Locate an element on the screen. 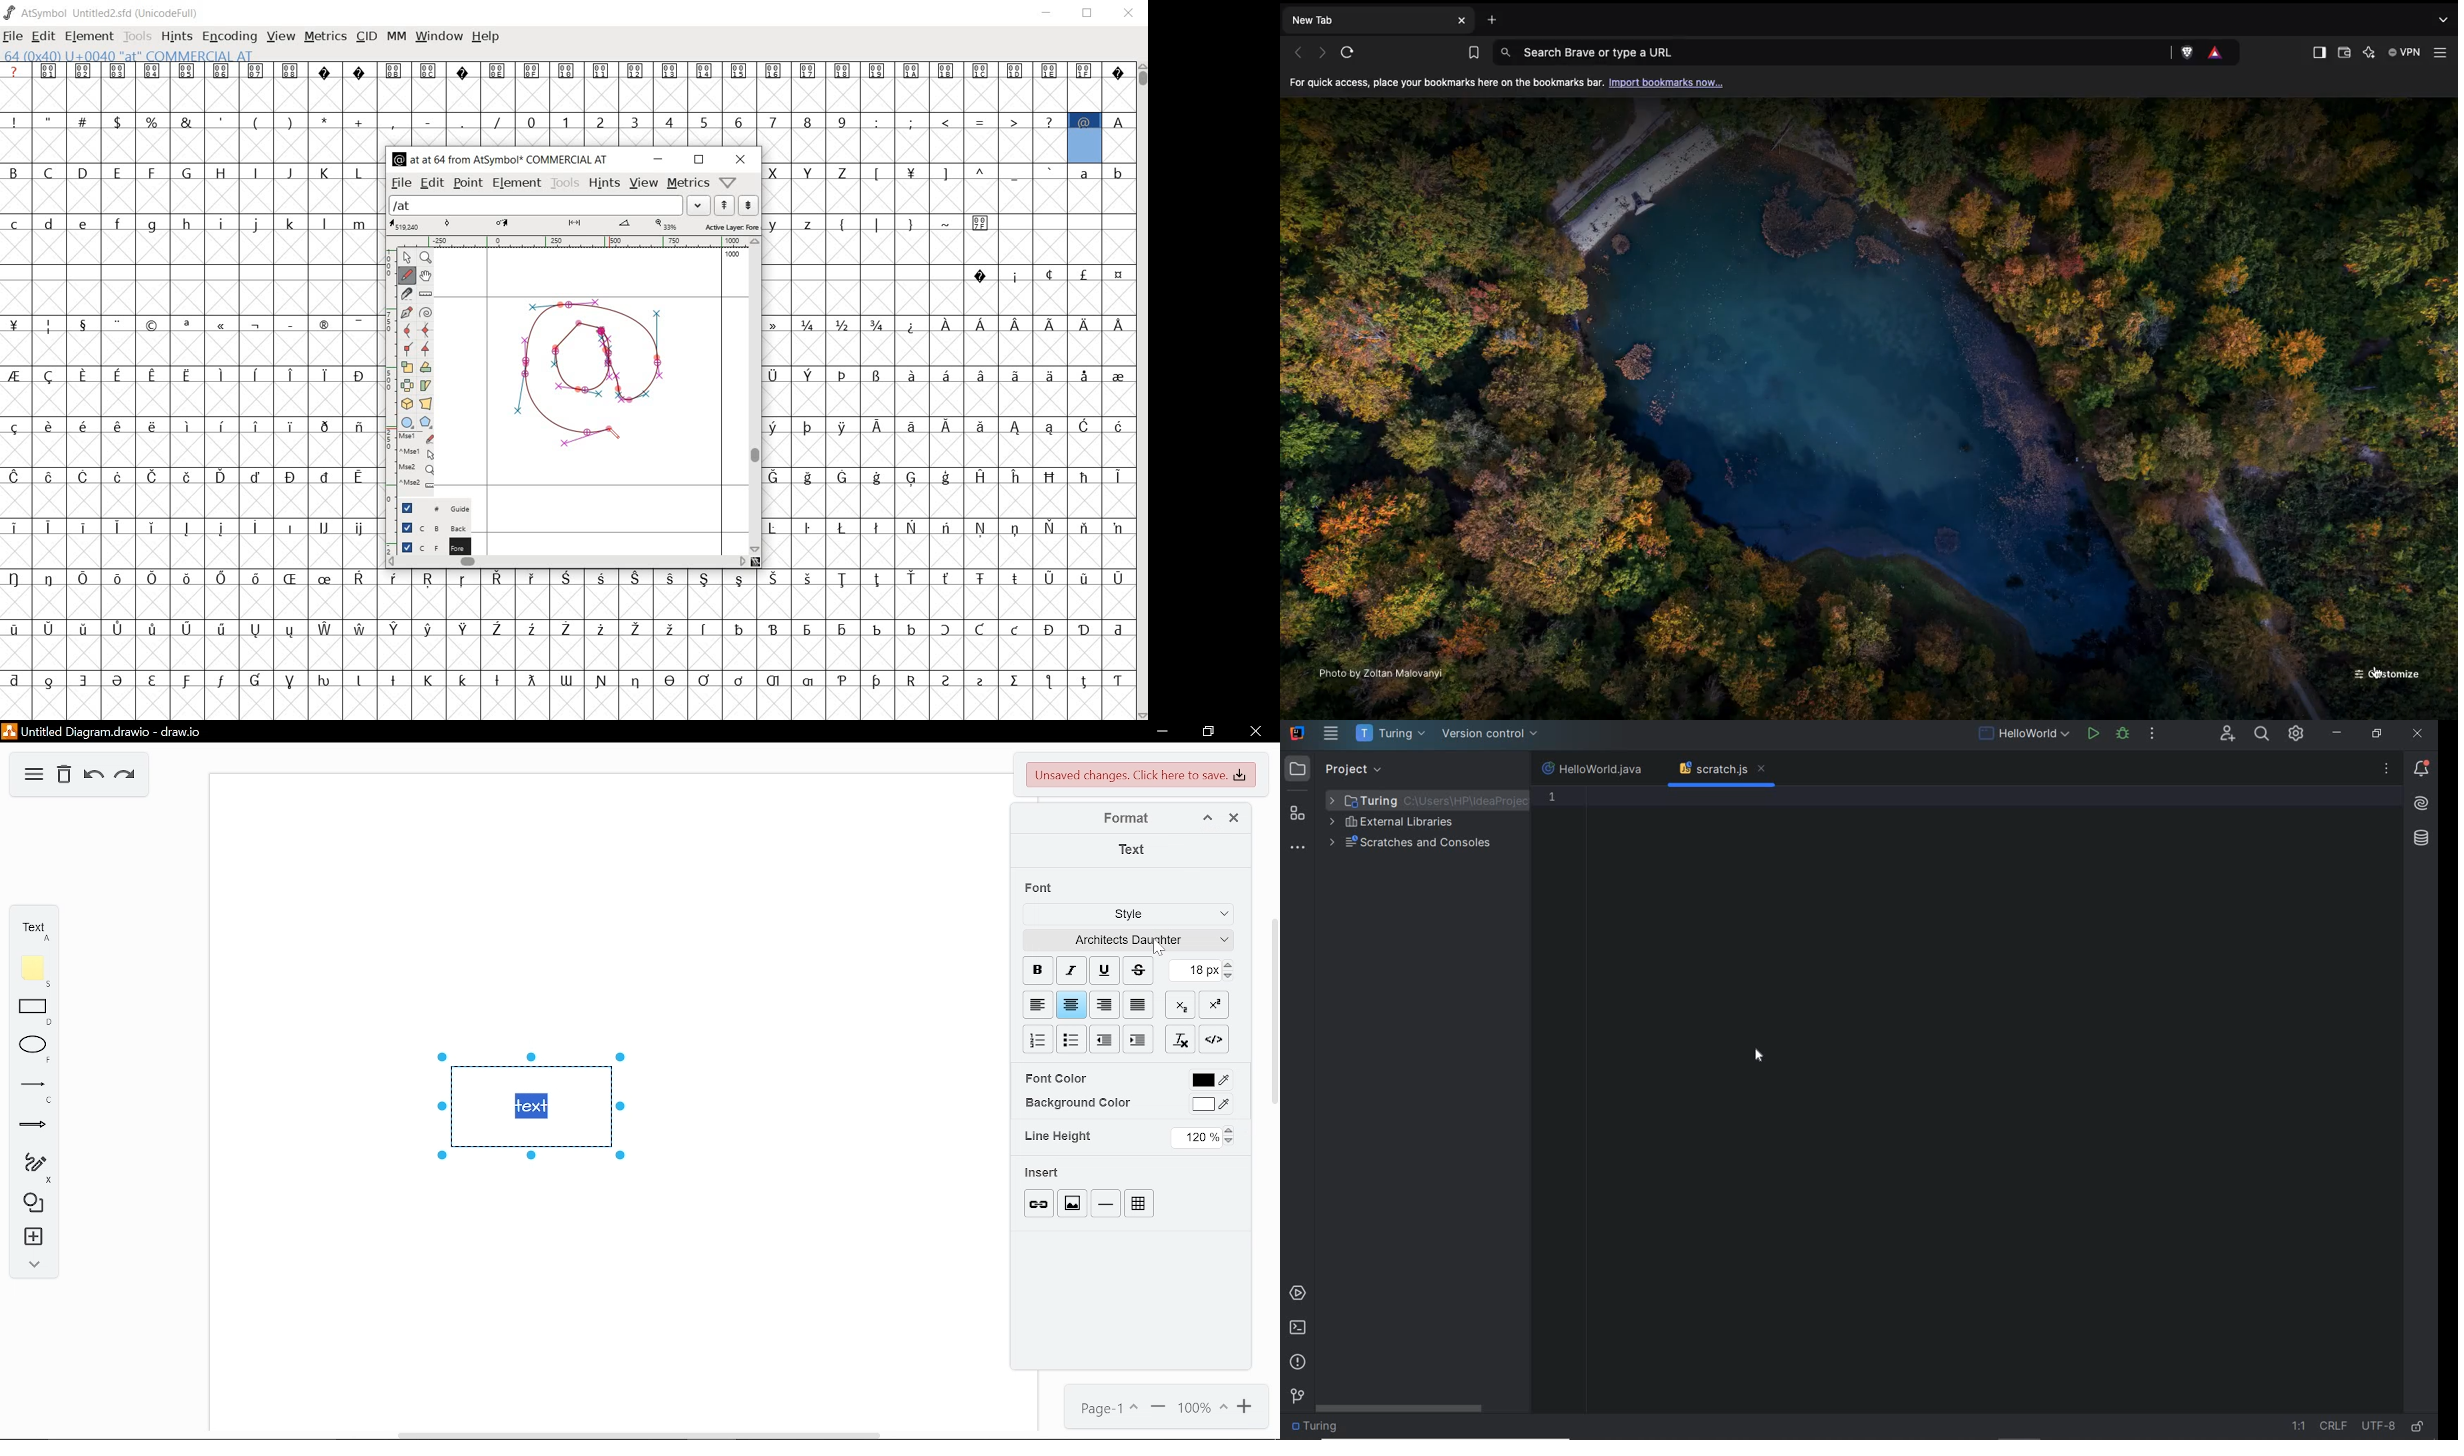  format is located at coordinates (1127, 820).